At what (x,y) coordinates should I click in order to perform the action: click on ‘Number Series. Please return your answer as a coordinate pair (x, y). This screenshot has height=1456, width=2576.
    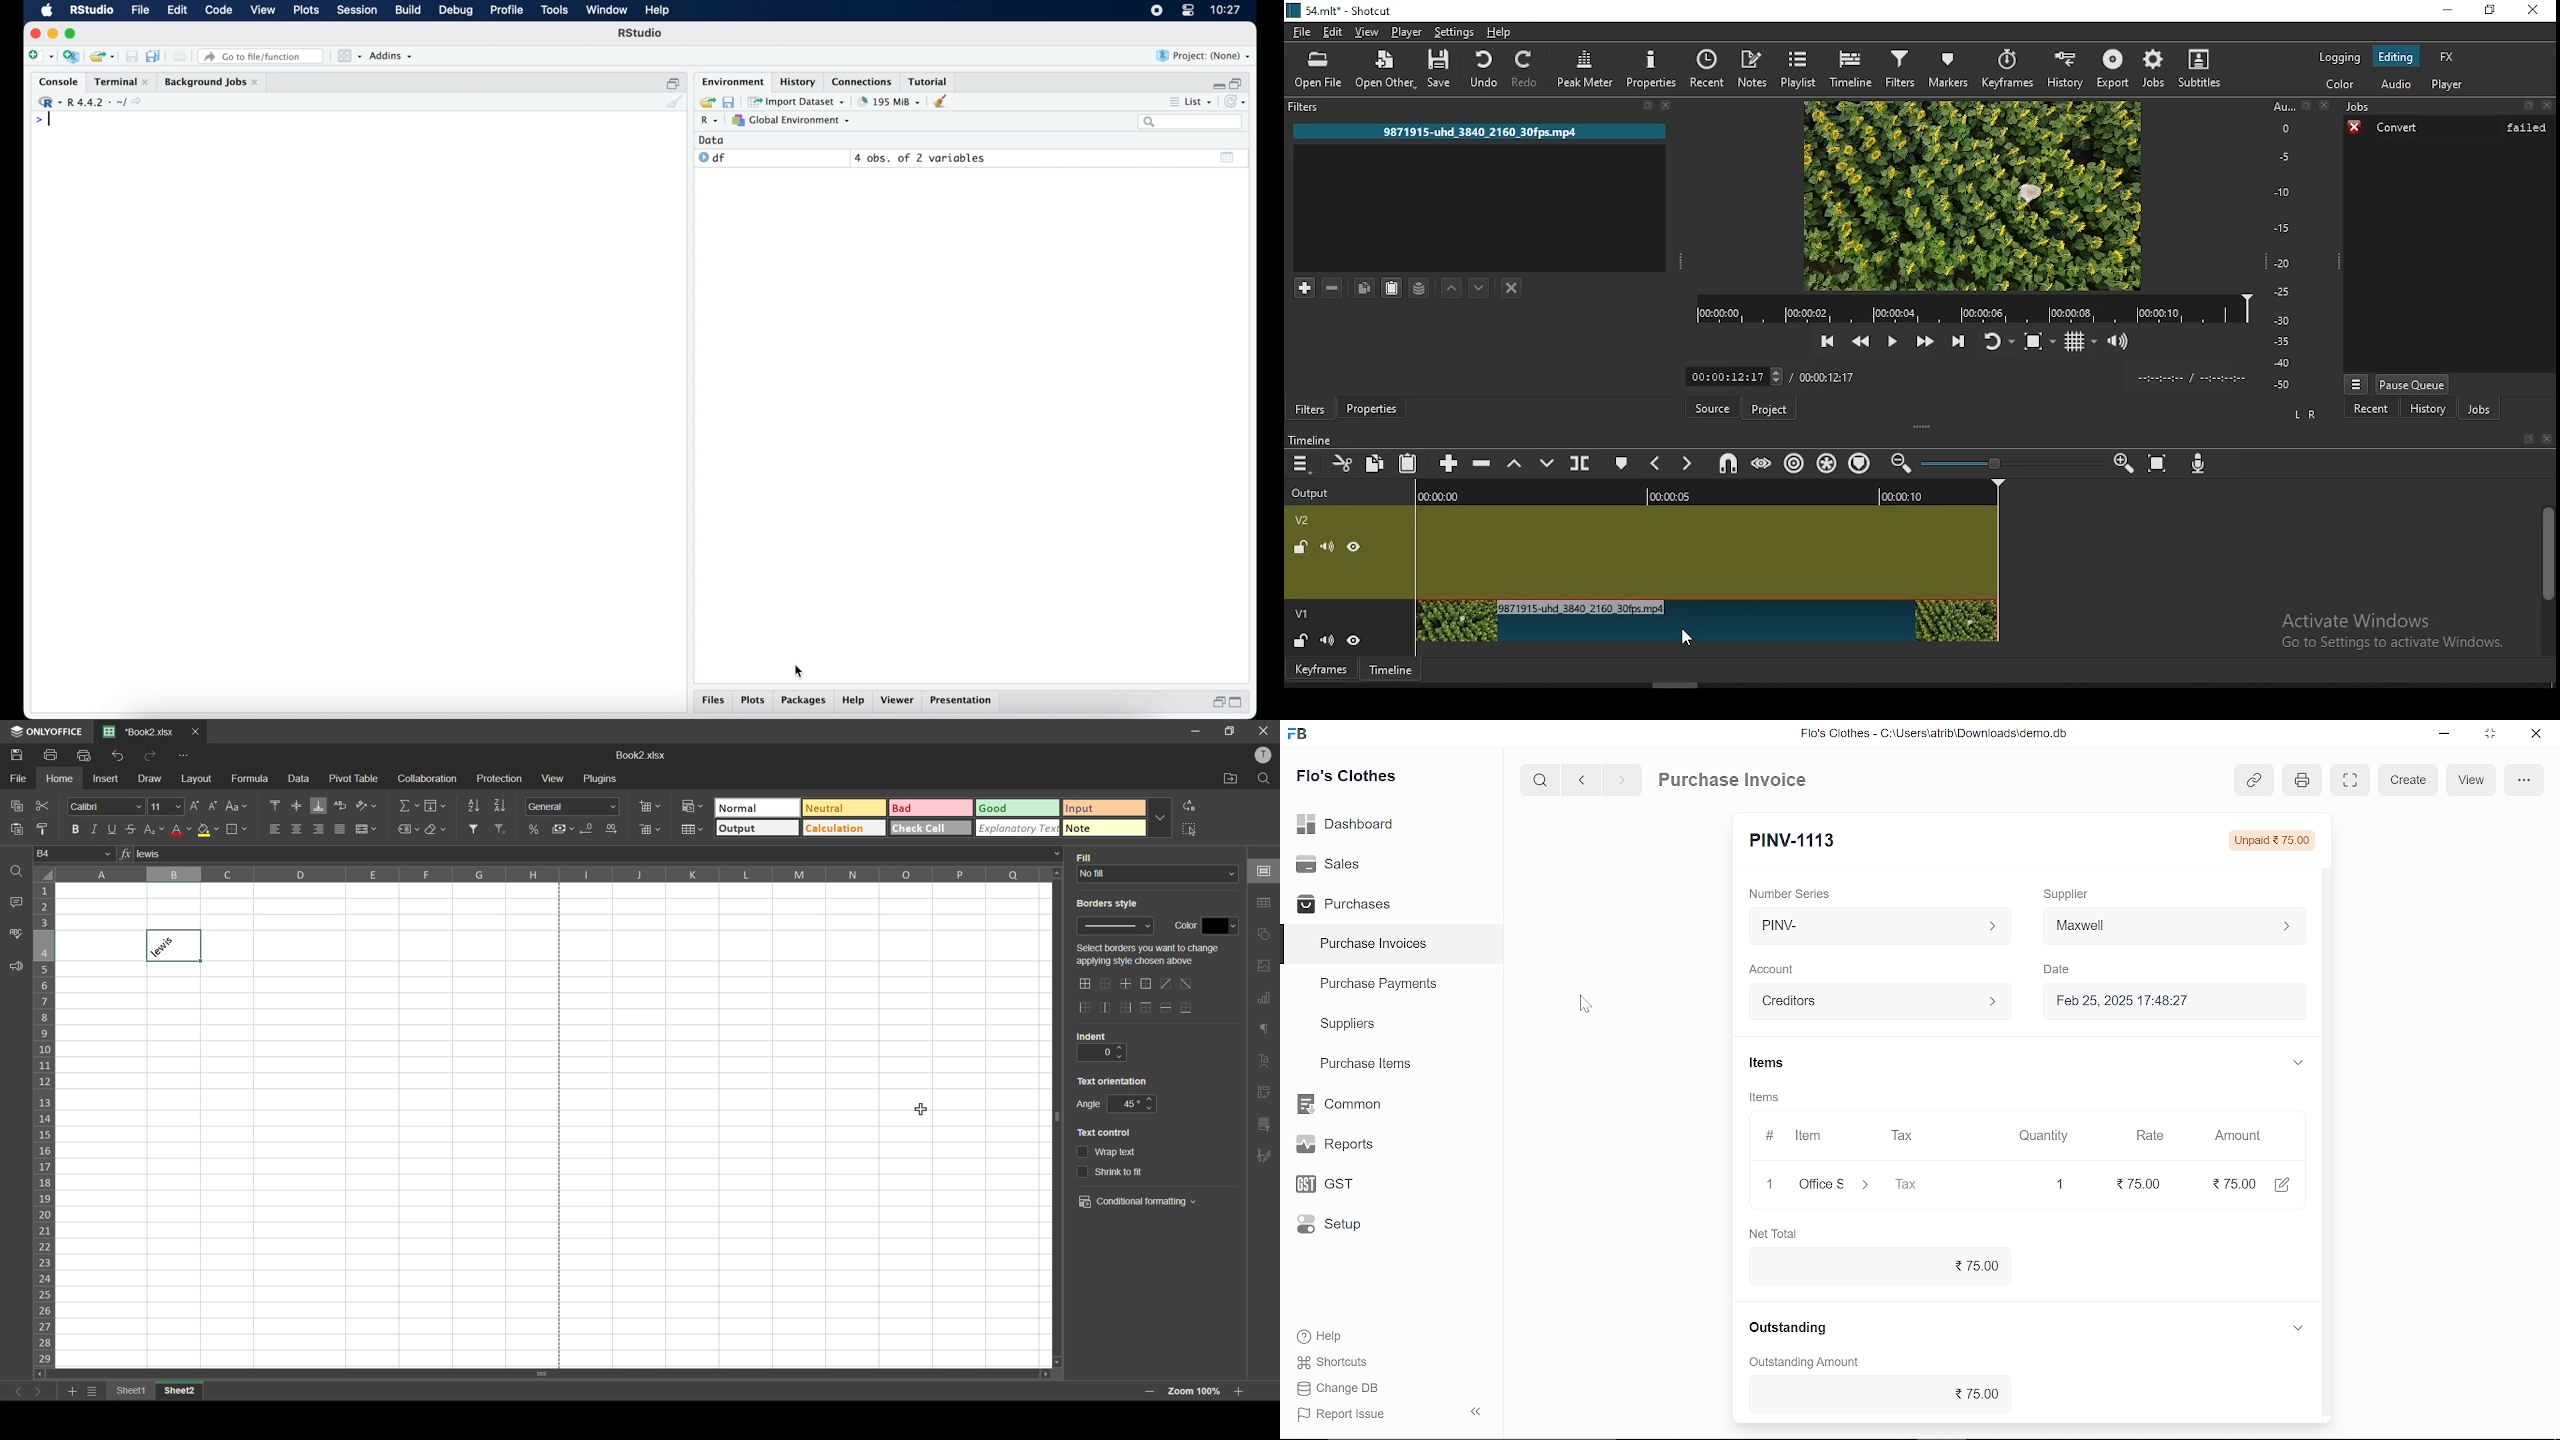
    Looking at the image, I should click on (1796, 893).